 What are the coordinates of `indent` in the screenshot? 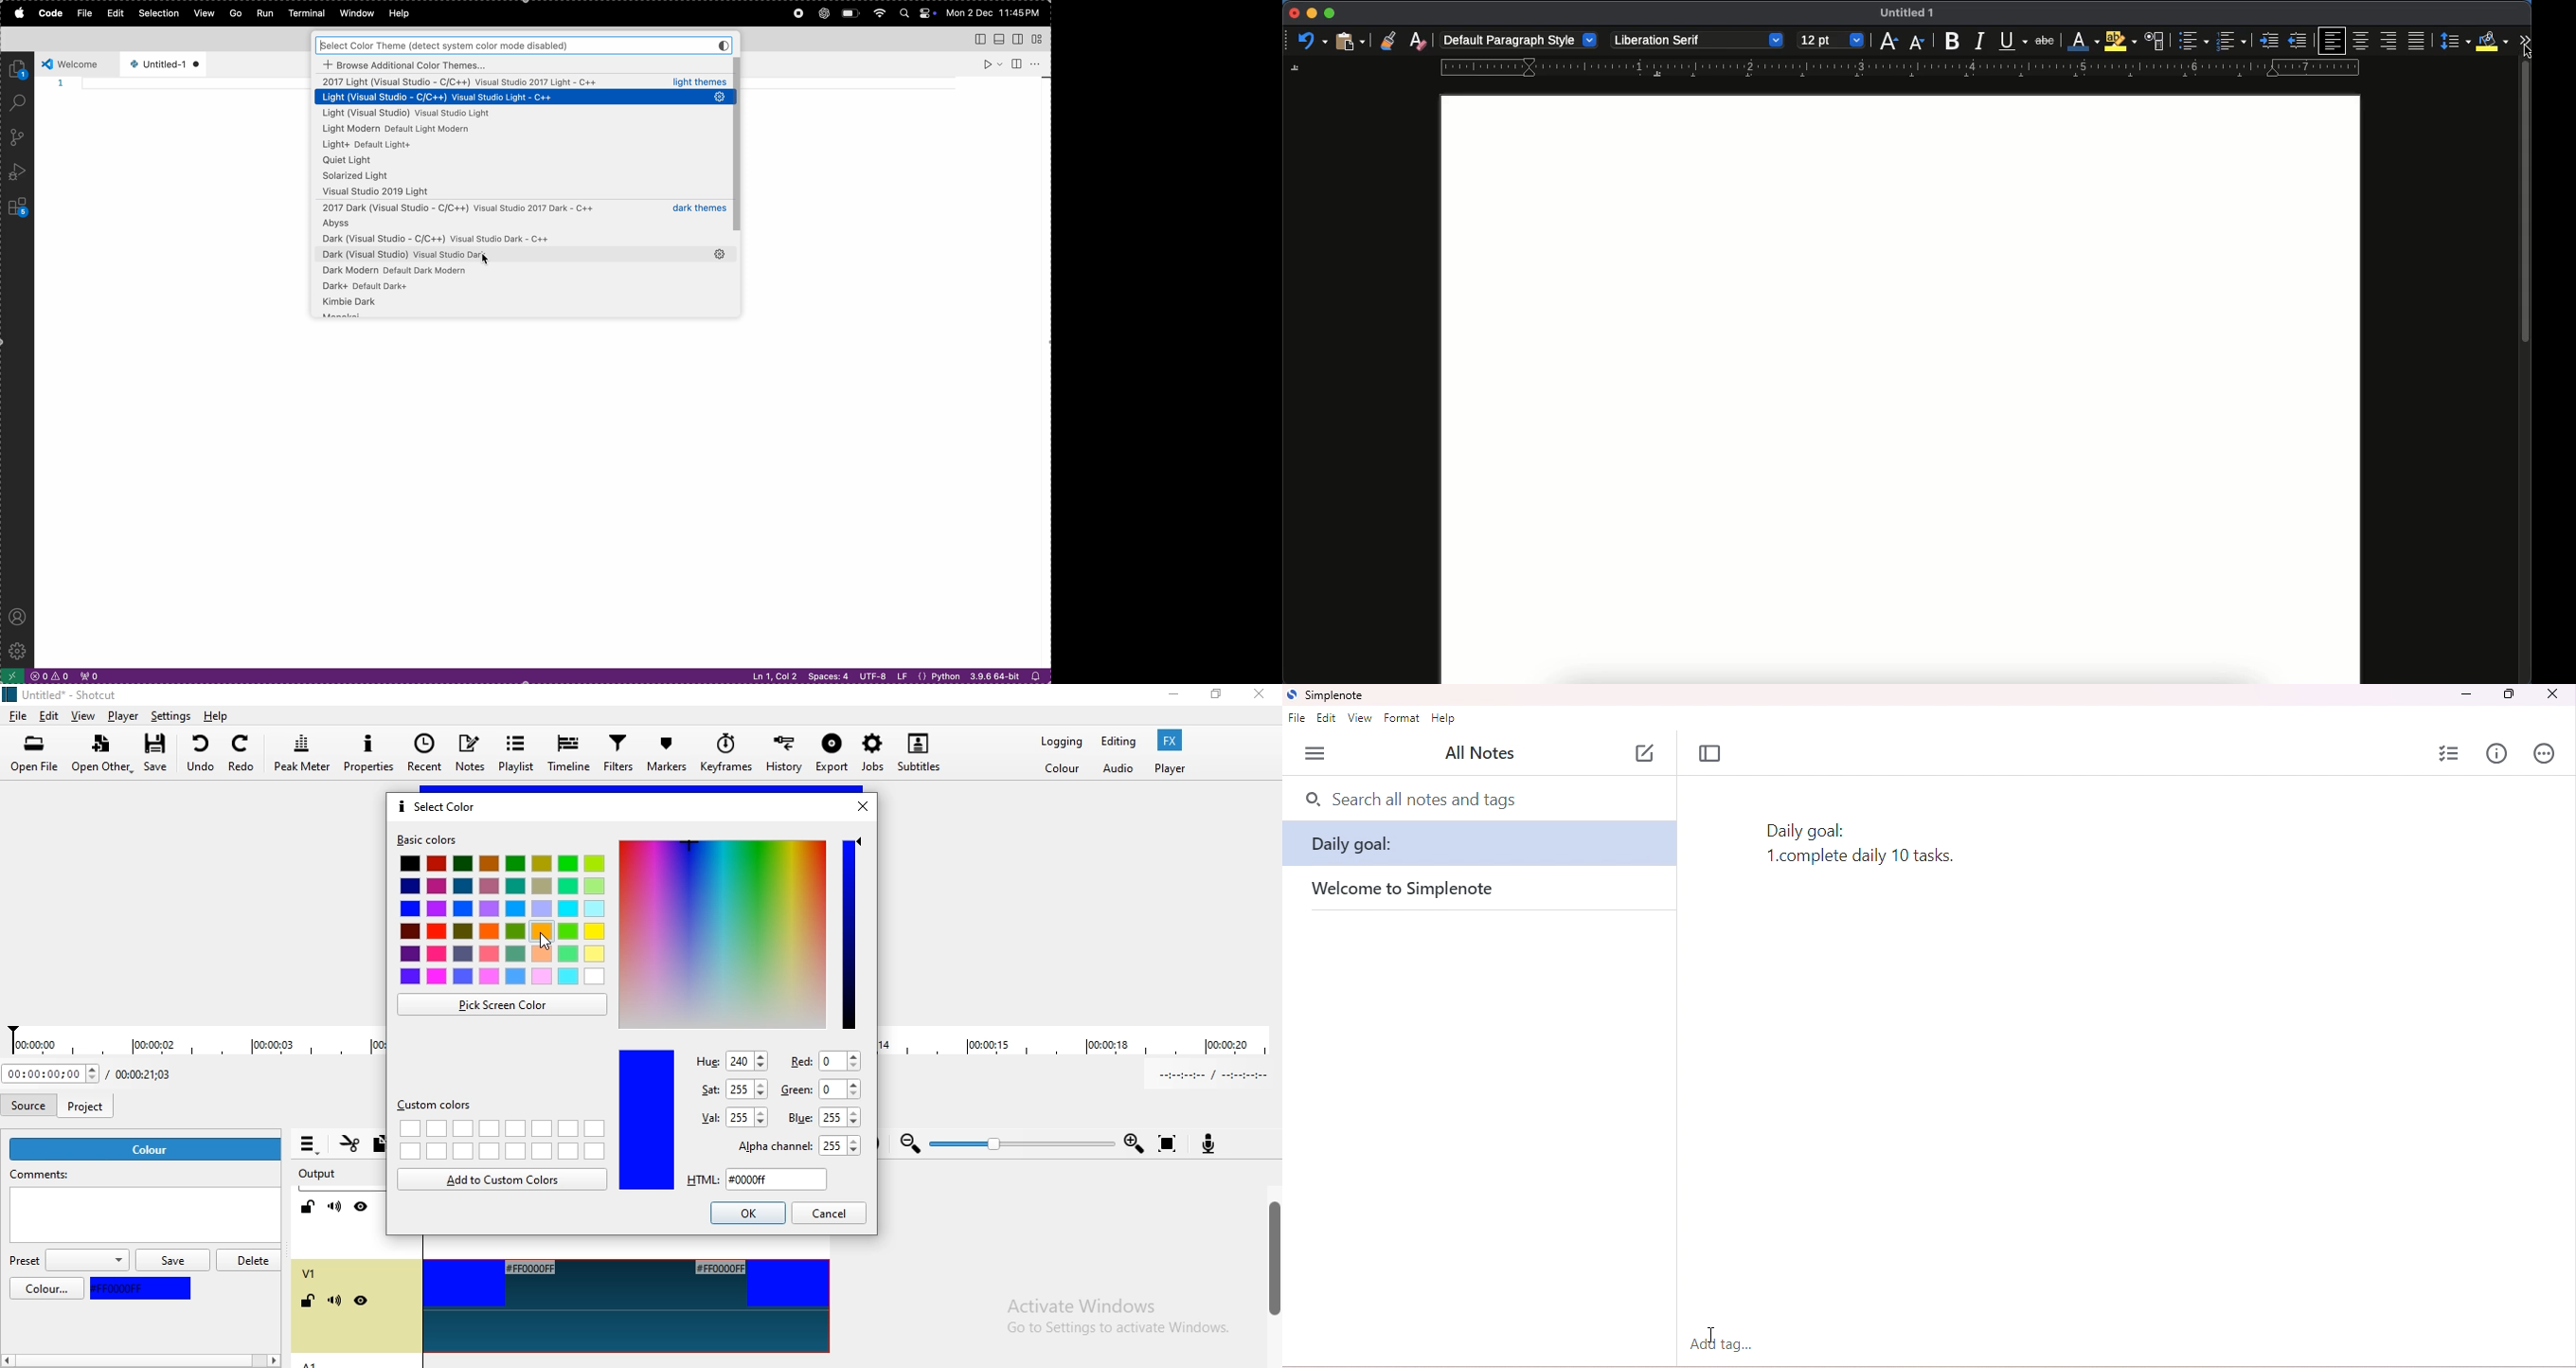 It's located at (2271, 41).